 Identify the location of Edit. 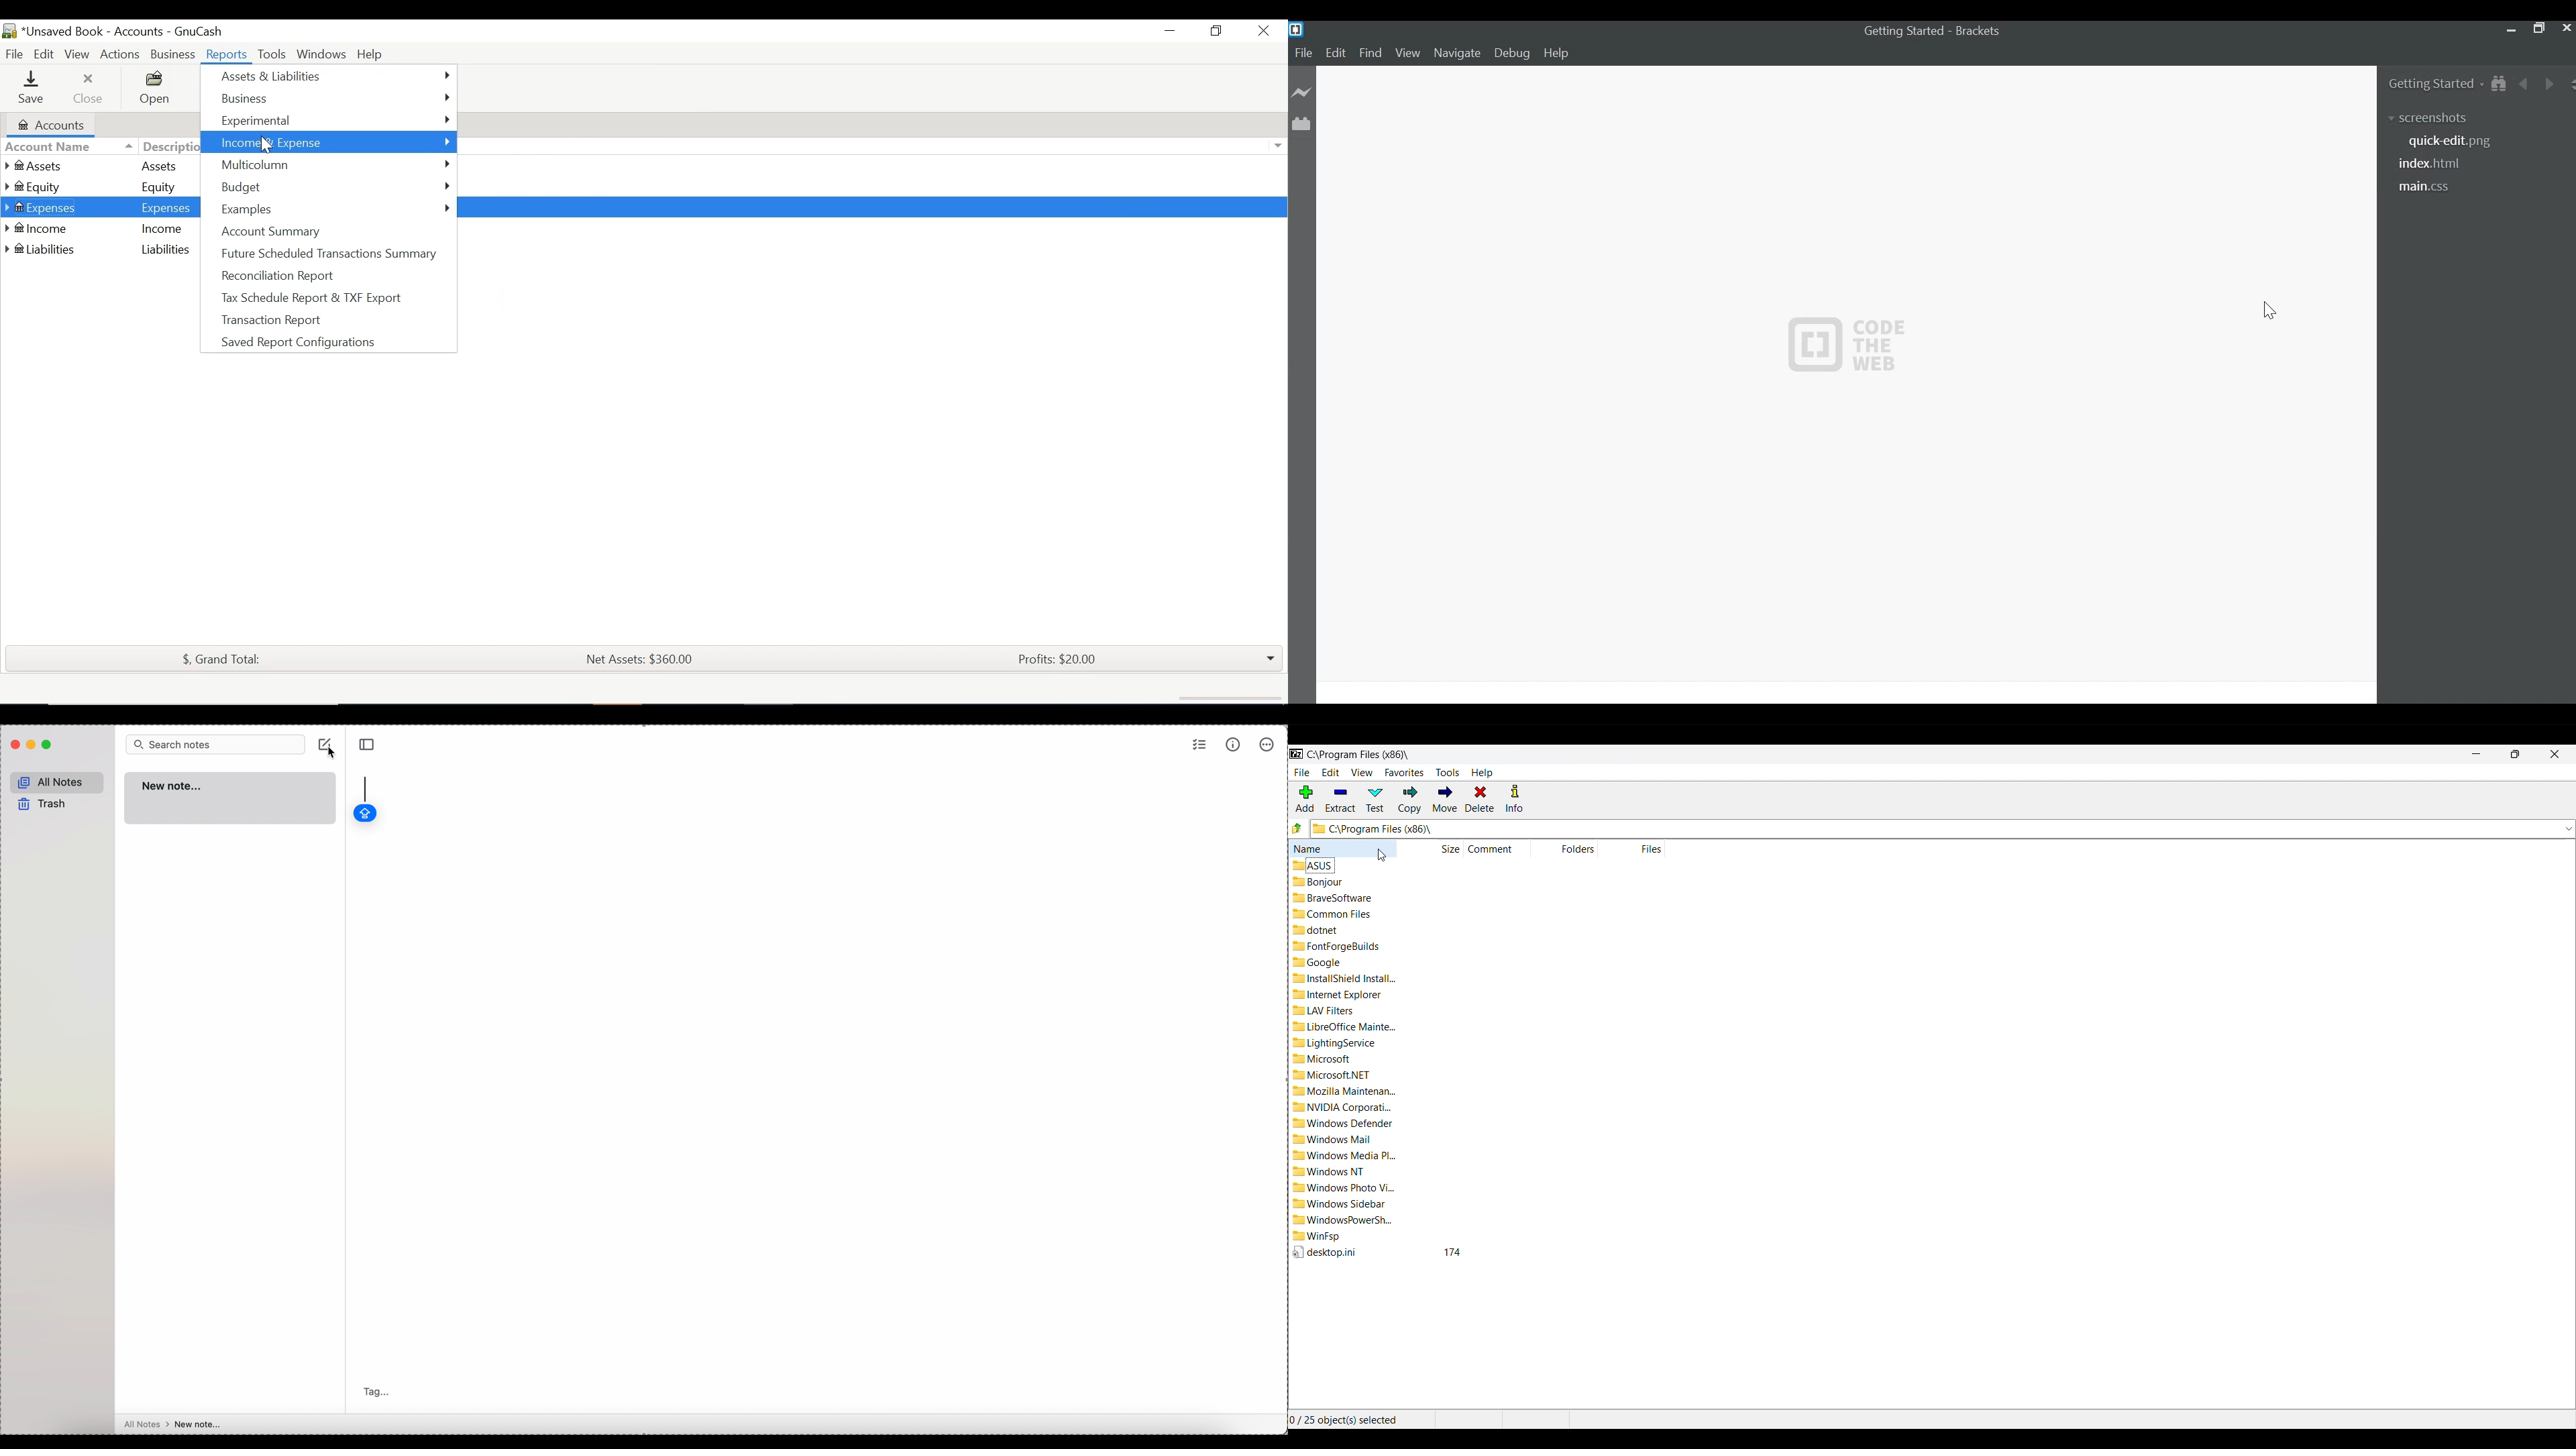
(44, 52).